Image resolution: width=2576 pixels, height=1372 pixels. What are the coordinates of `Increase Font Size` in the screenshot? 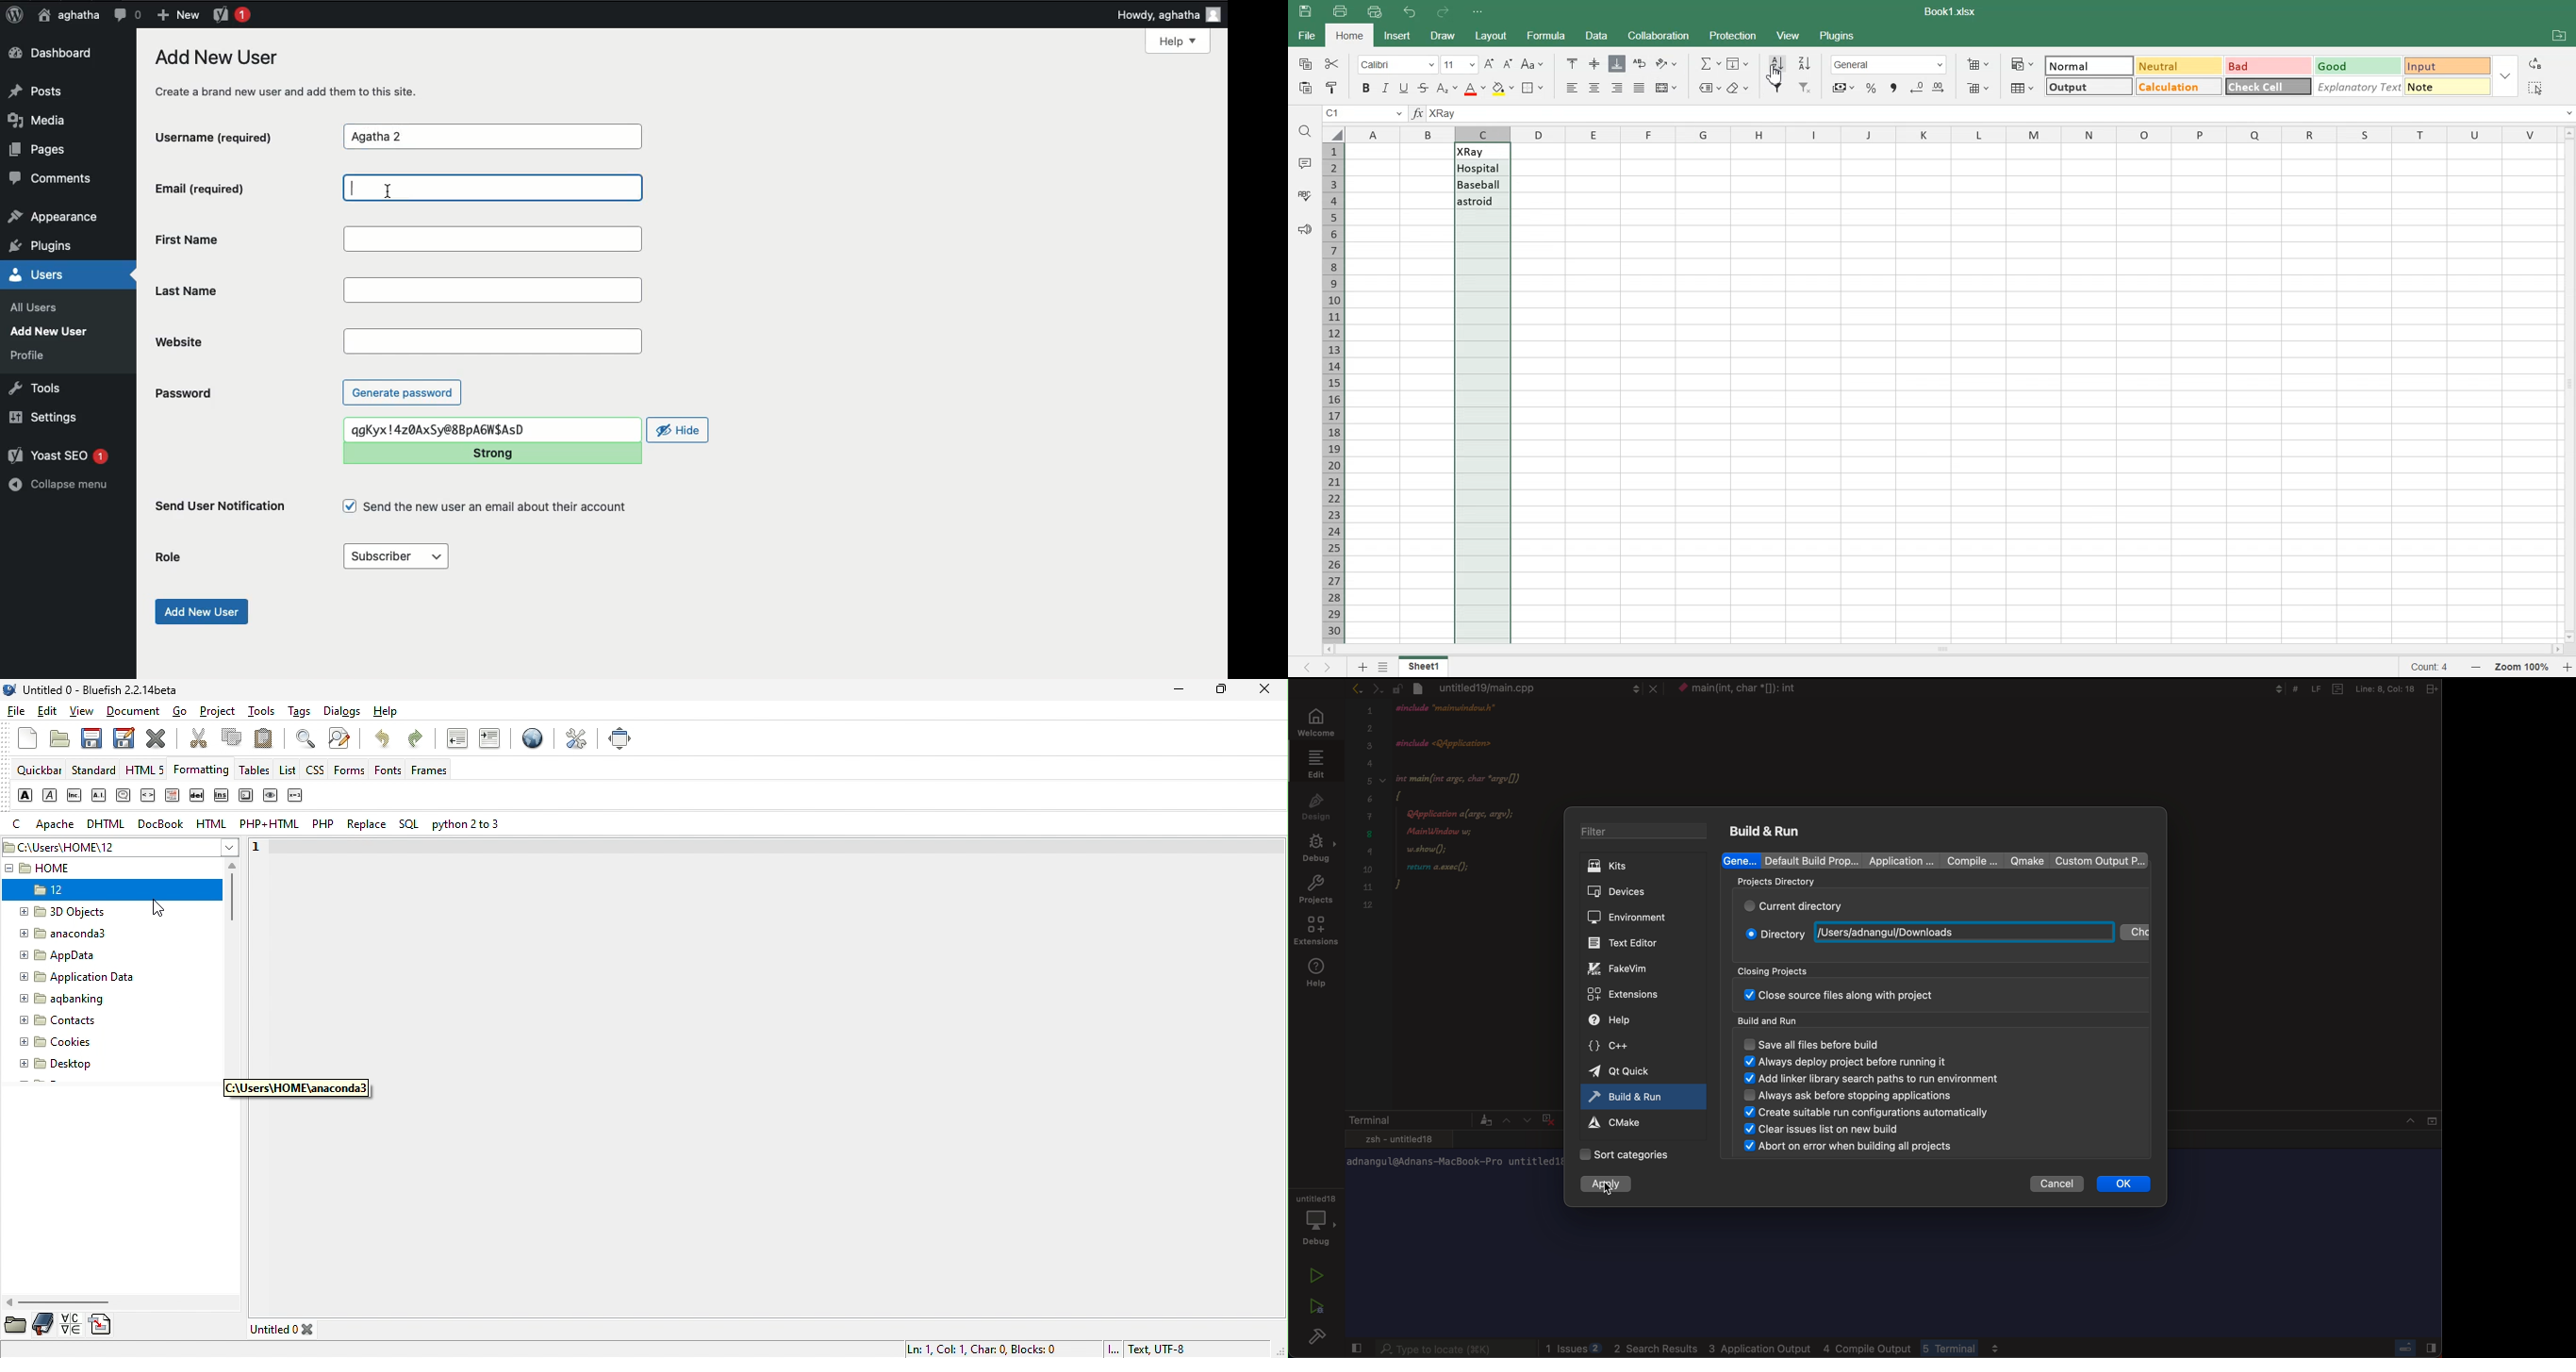 It's located at (1489, 63).